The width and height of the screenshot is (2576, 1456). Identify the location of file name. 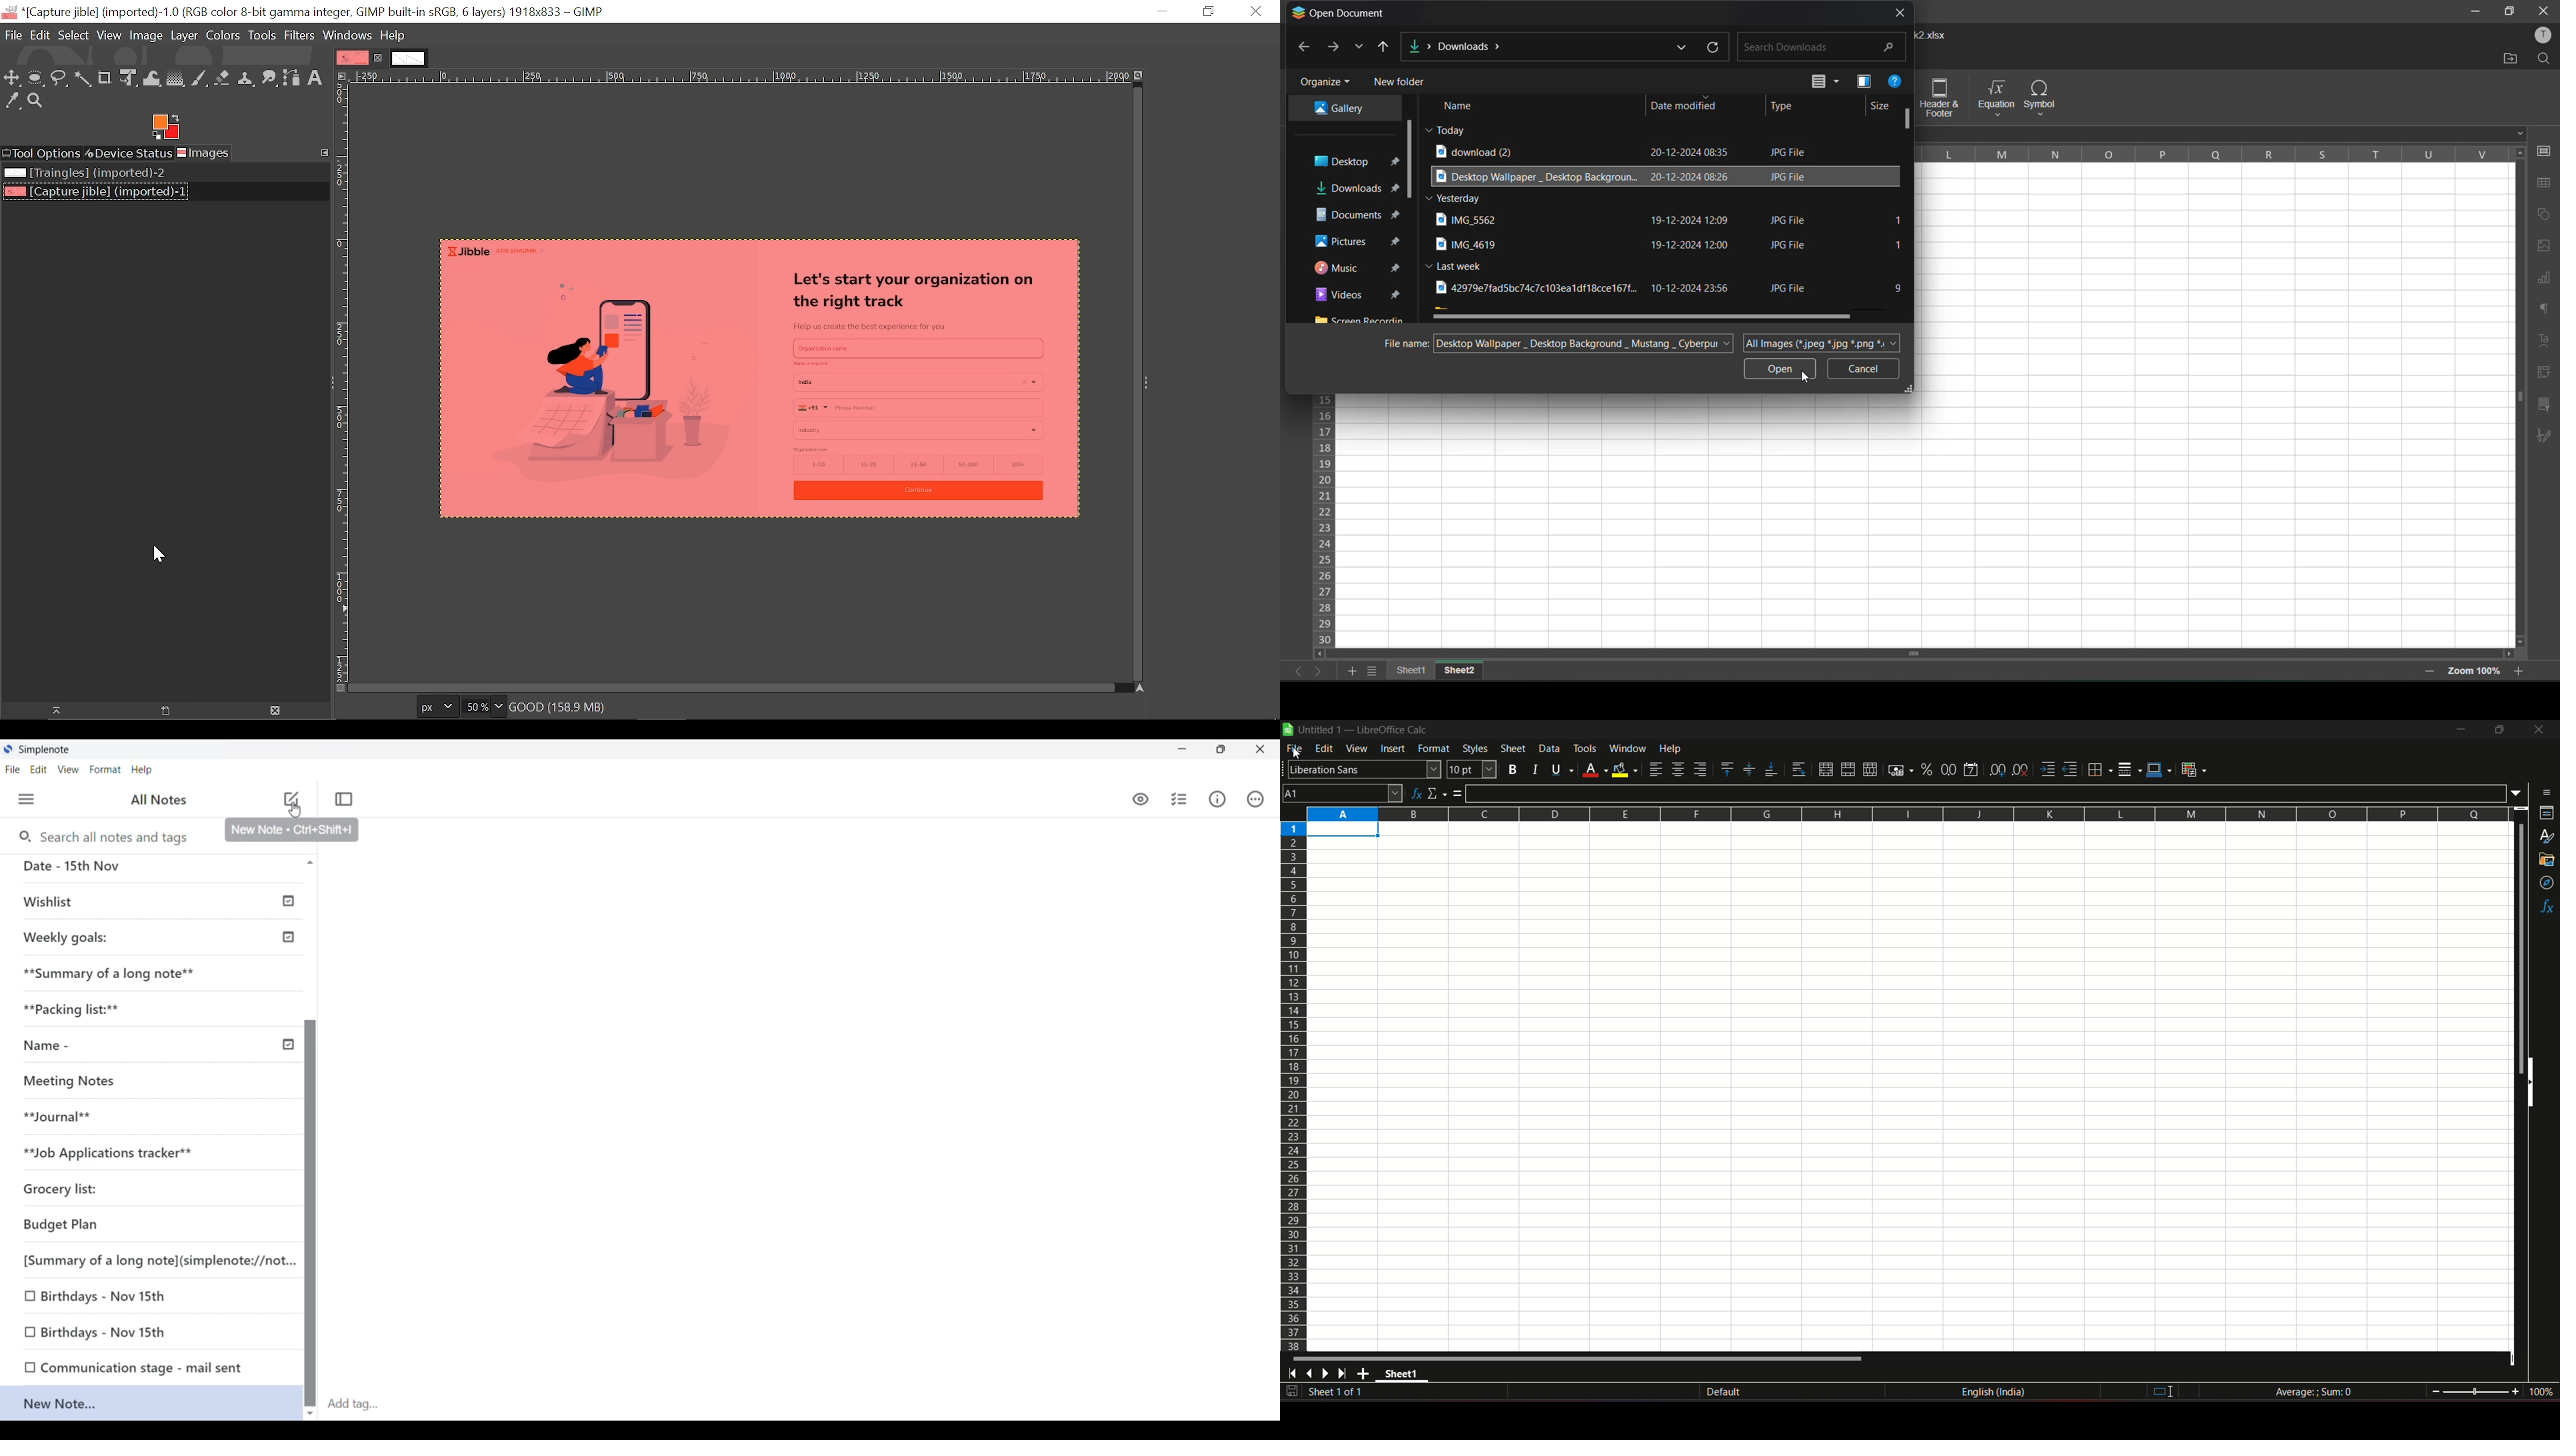
(1407, 345).